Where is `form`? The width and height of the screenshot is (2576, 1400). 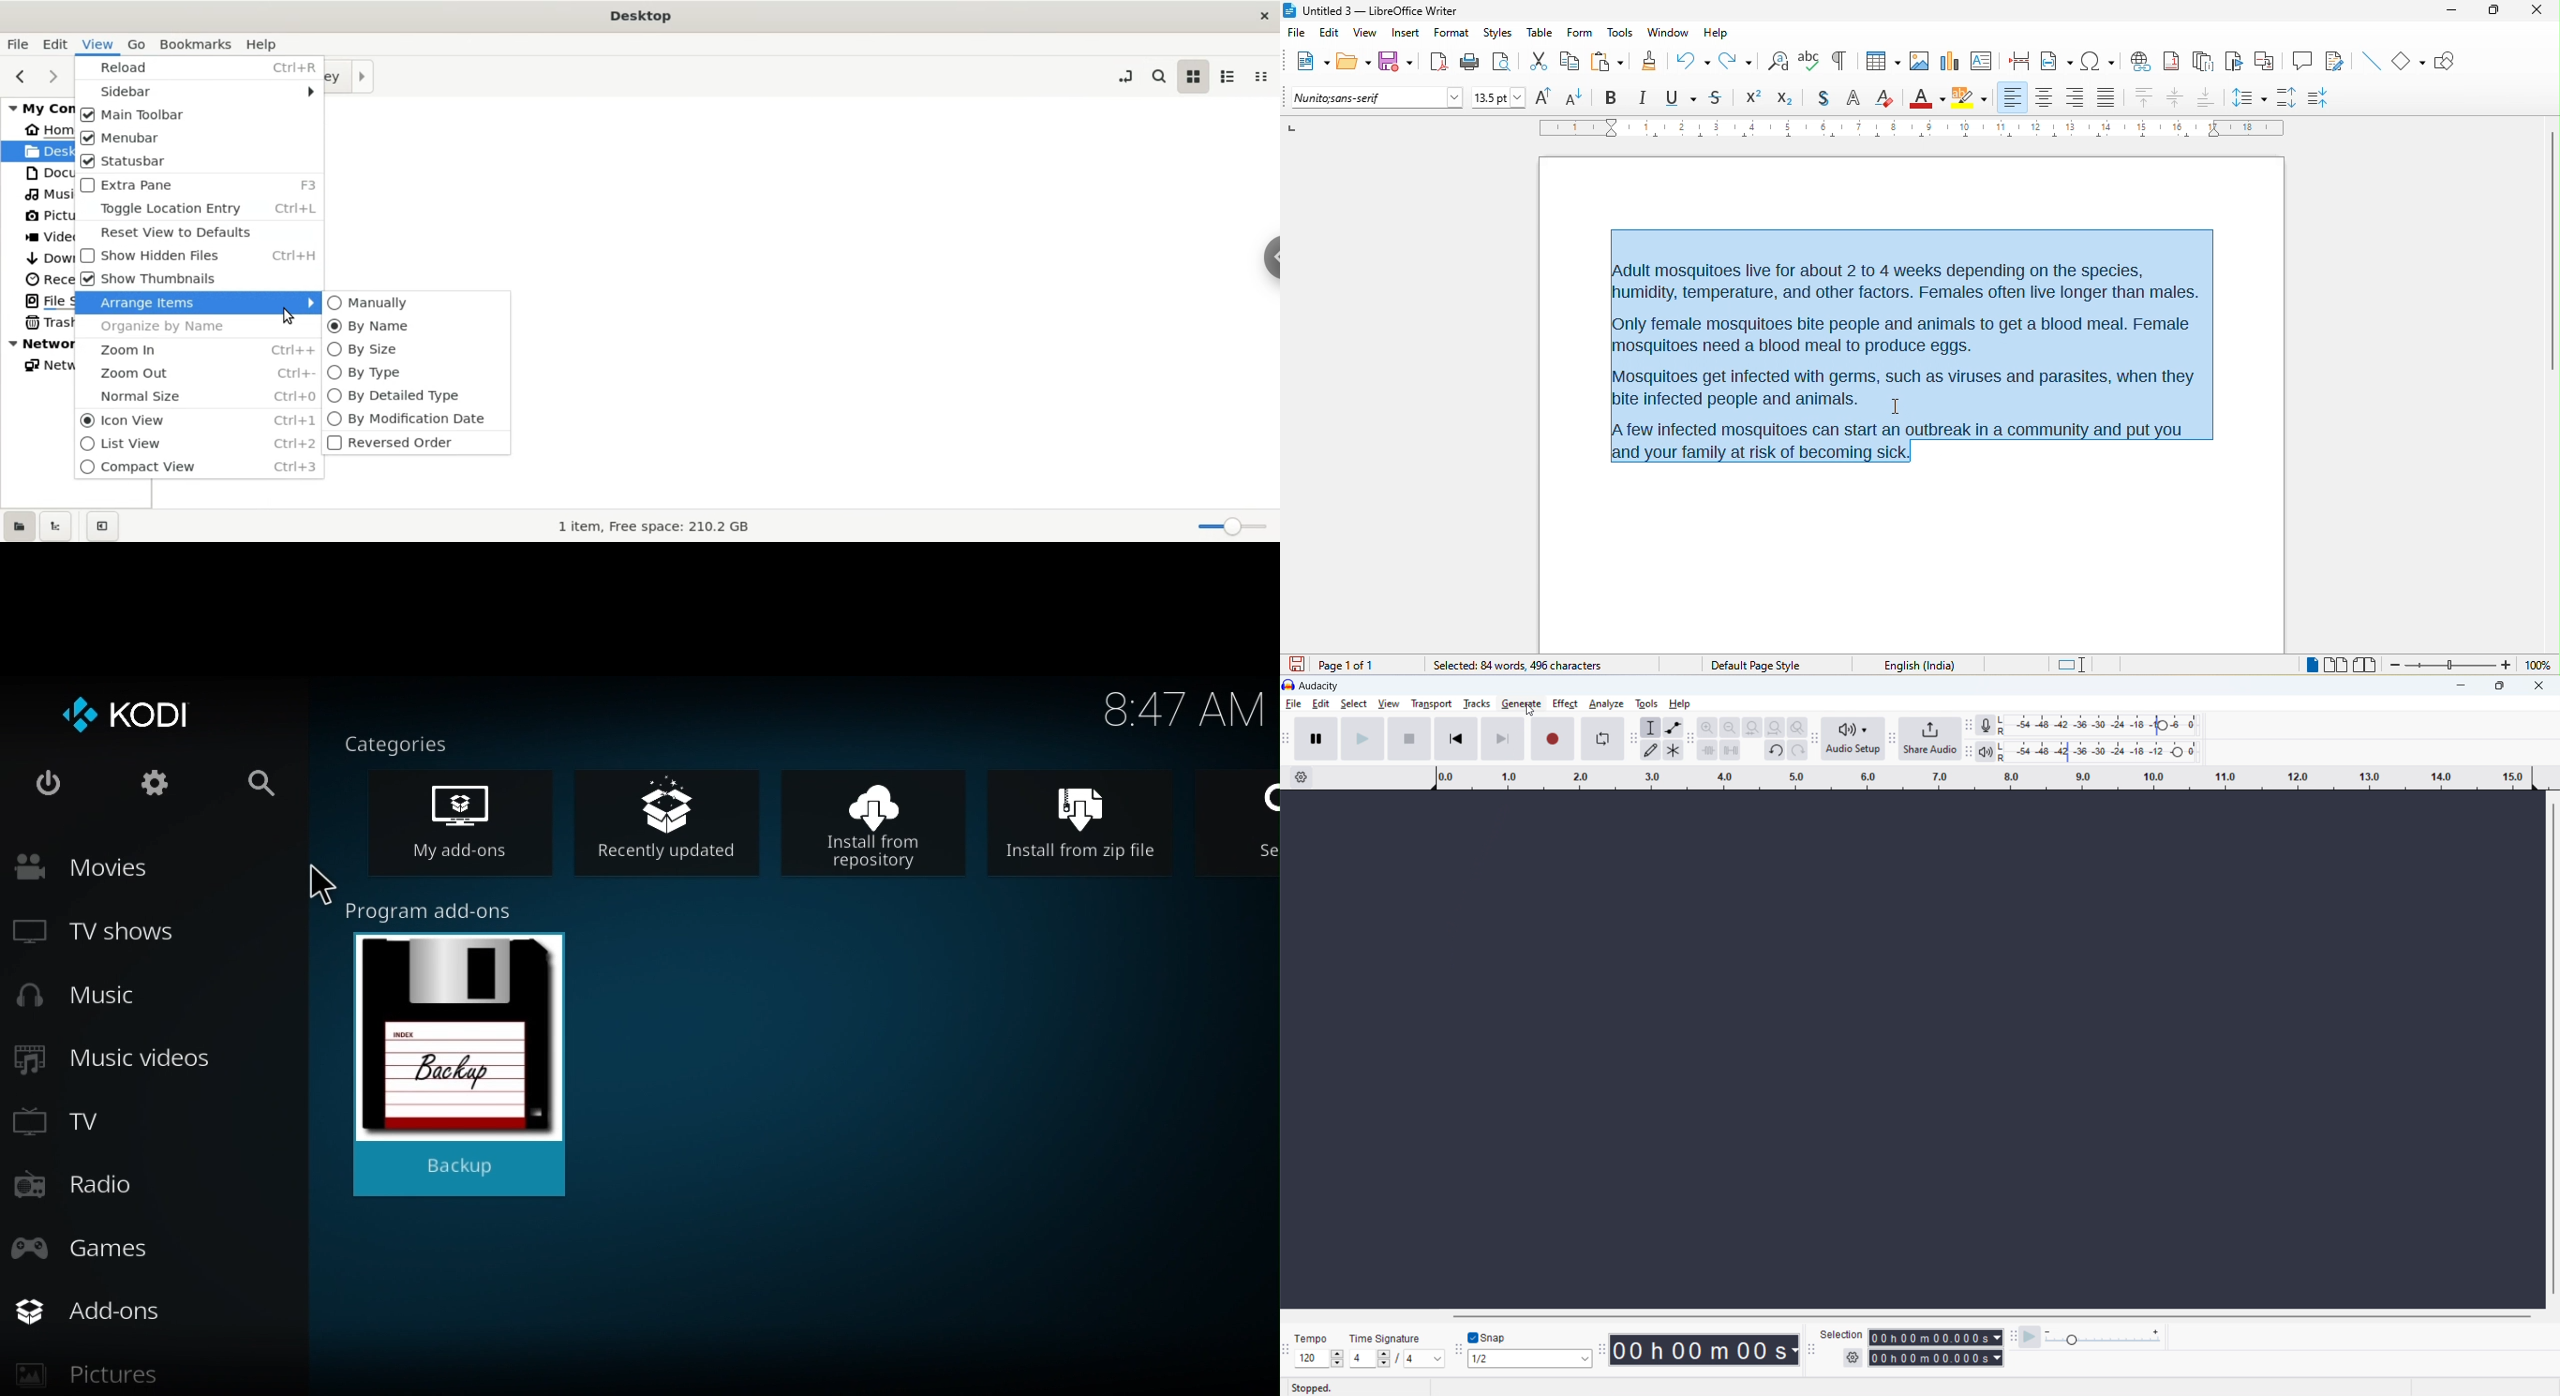
form is located at coordinates (1579, 32).